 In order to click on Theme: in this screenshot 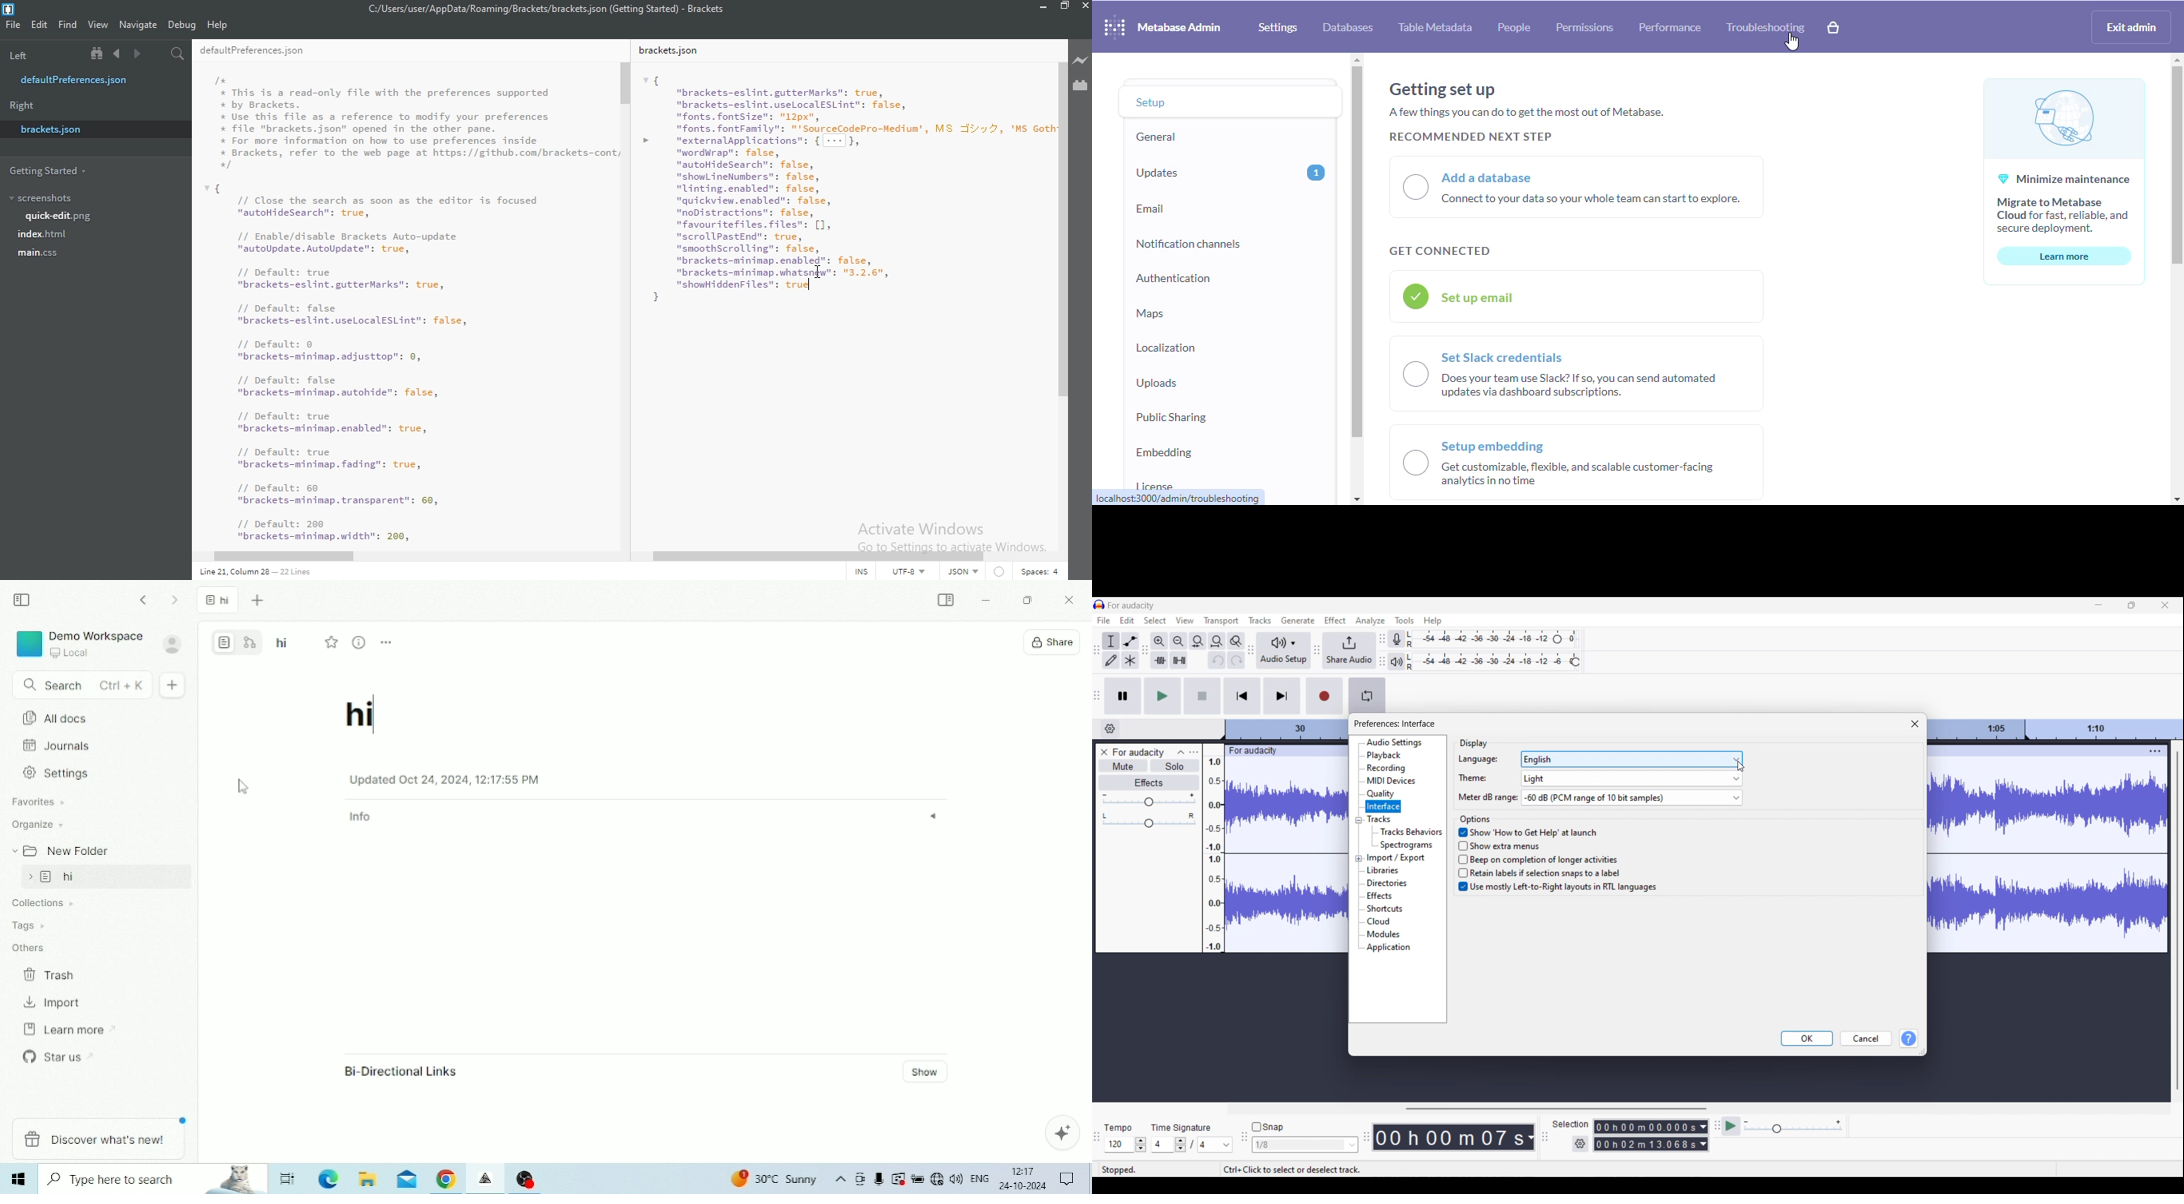, I will do `click(1473, 778)`.